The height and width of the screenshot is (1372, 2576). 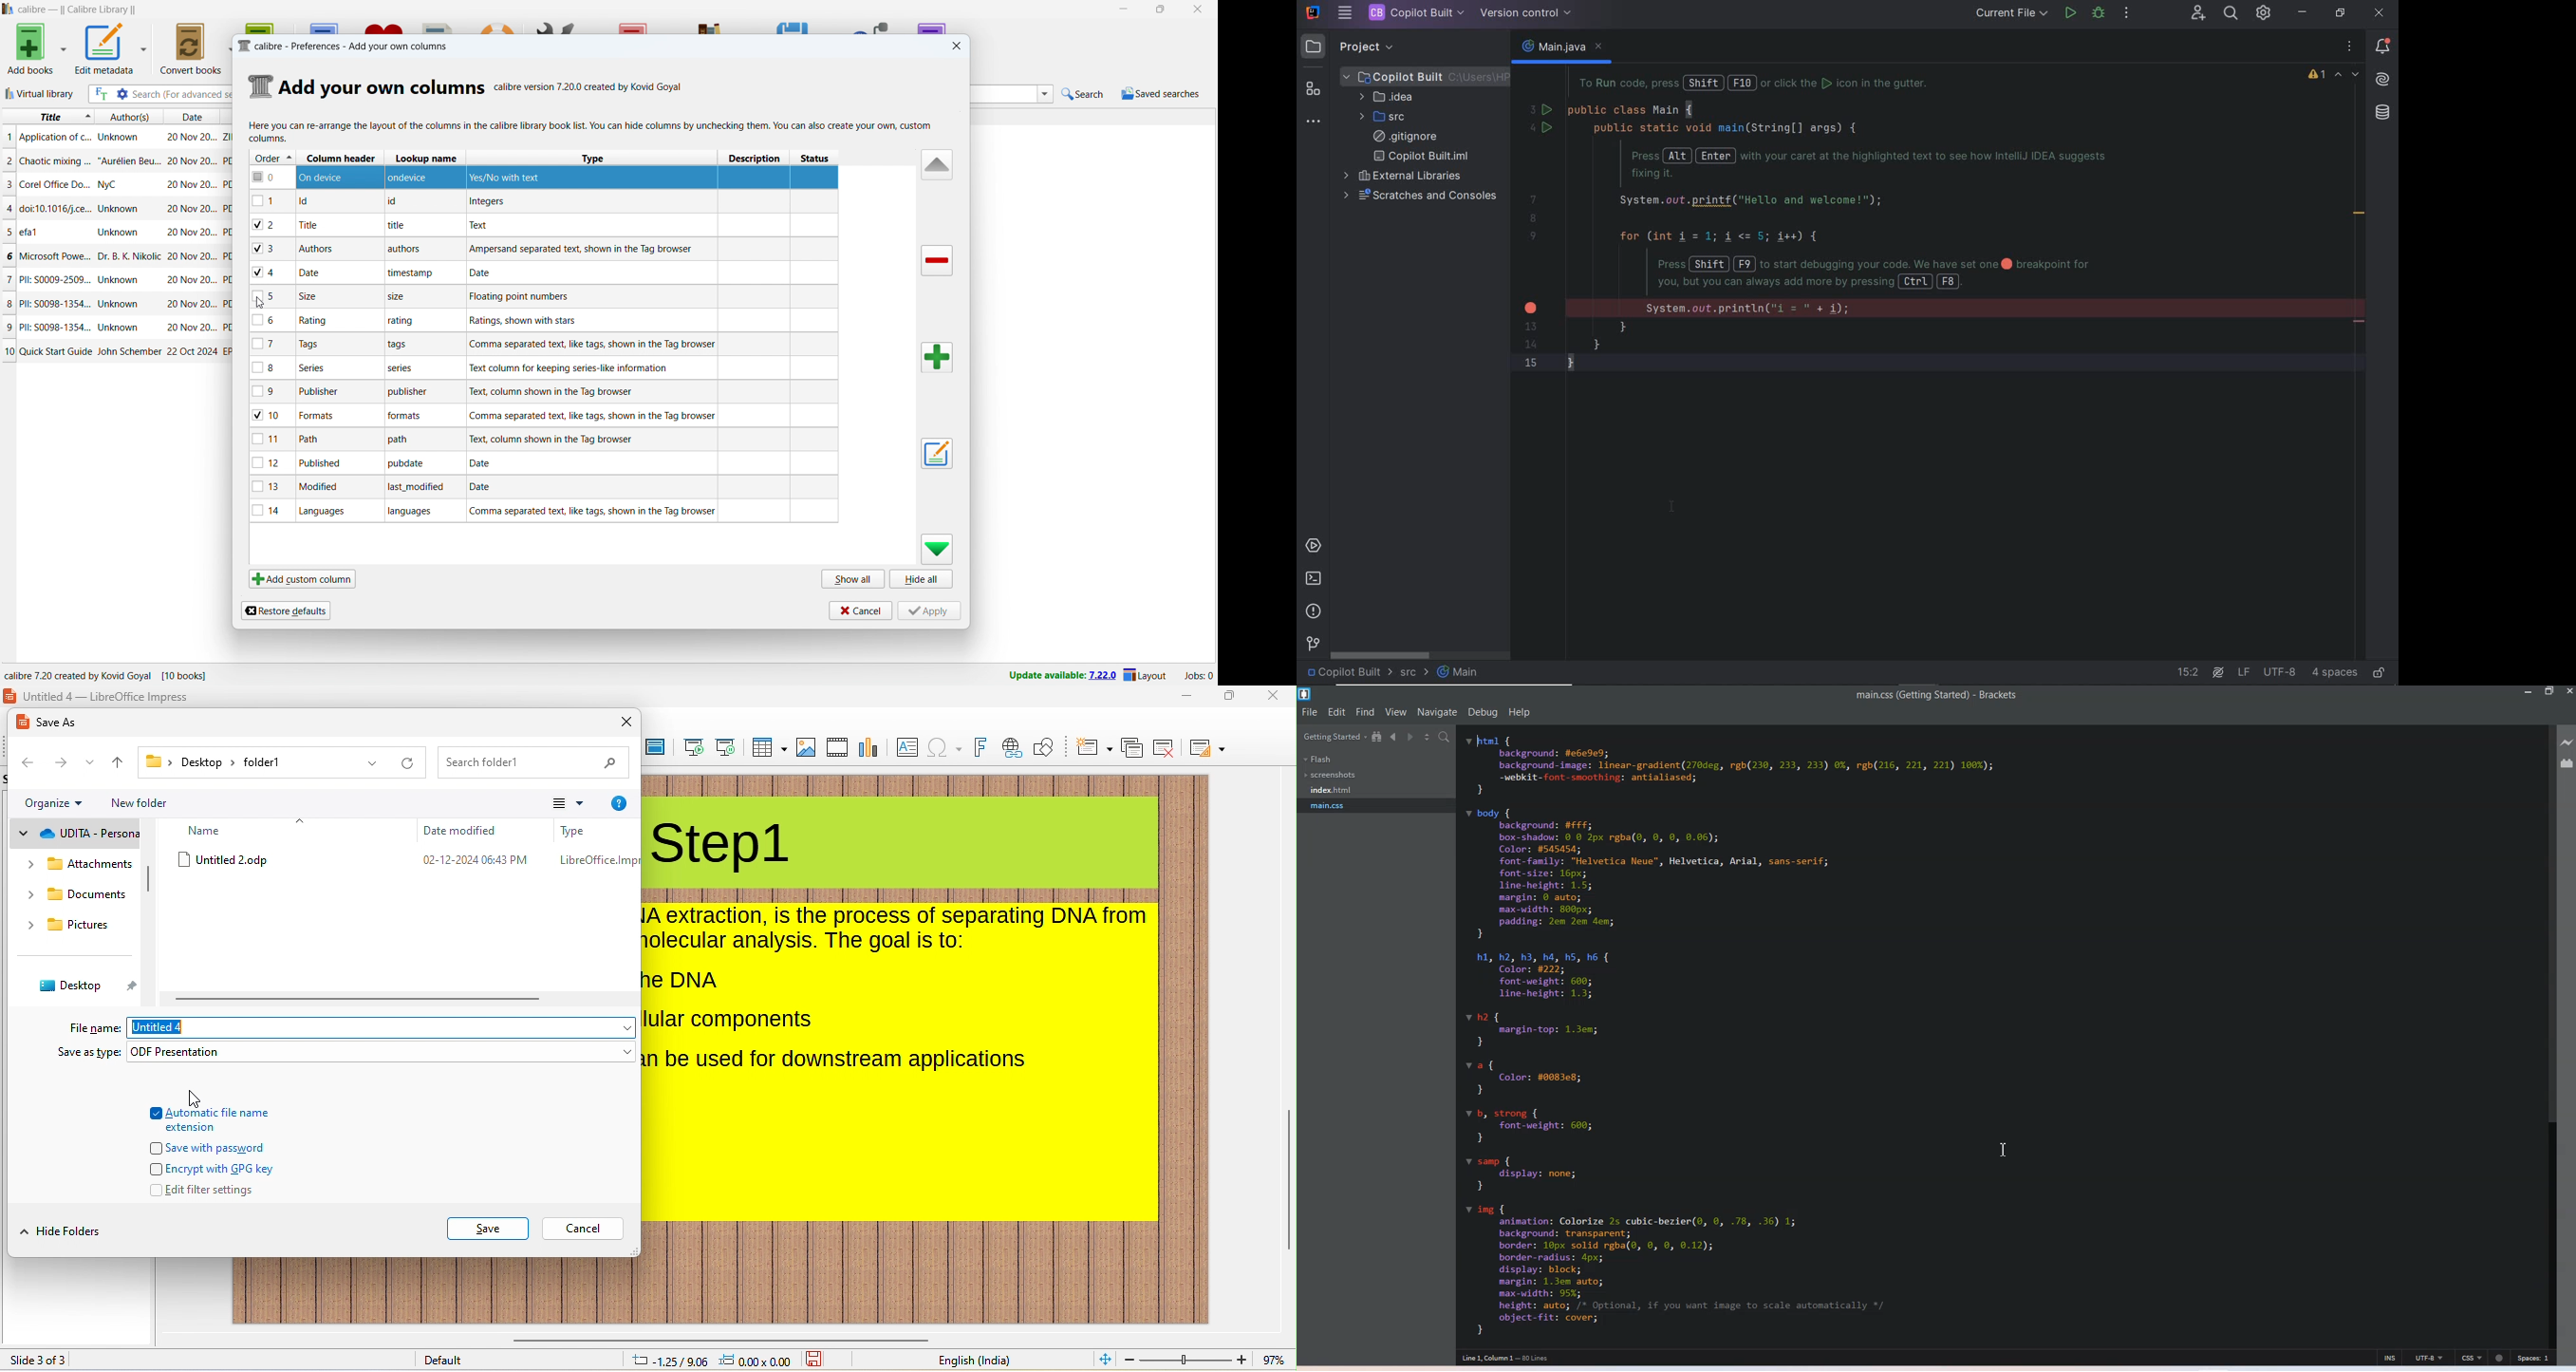 I want to click on date modified, so click(x=459, y=831).